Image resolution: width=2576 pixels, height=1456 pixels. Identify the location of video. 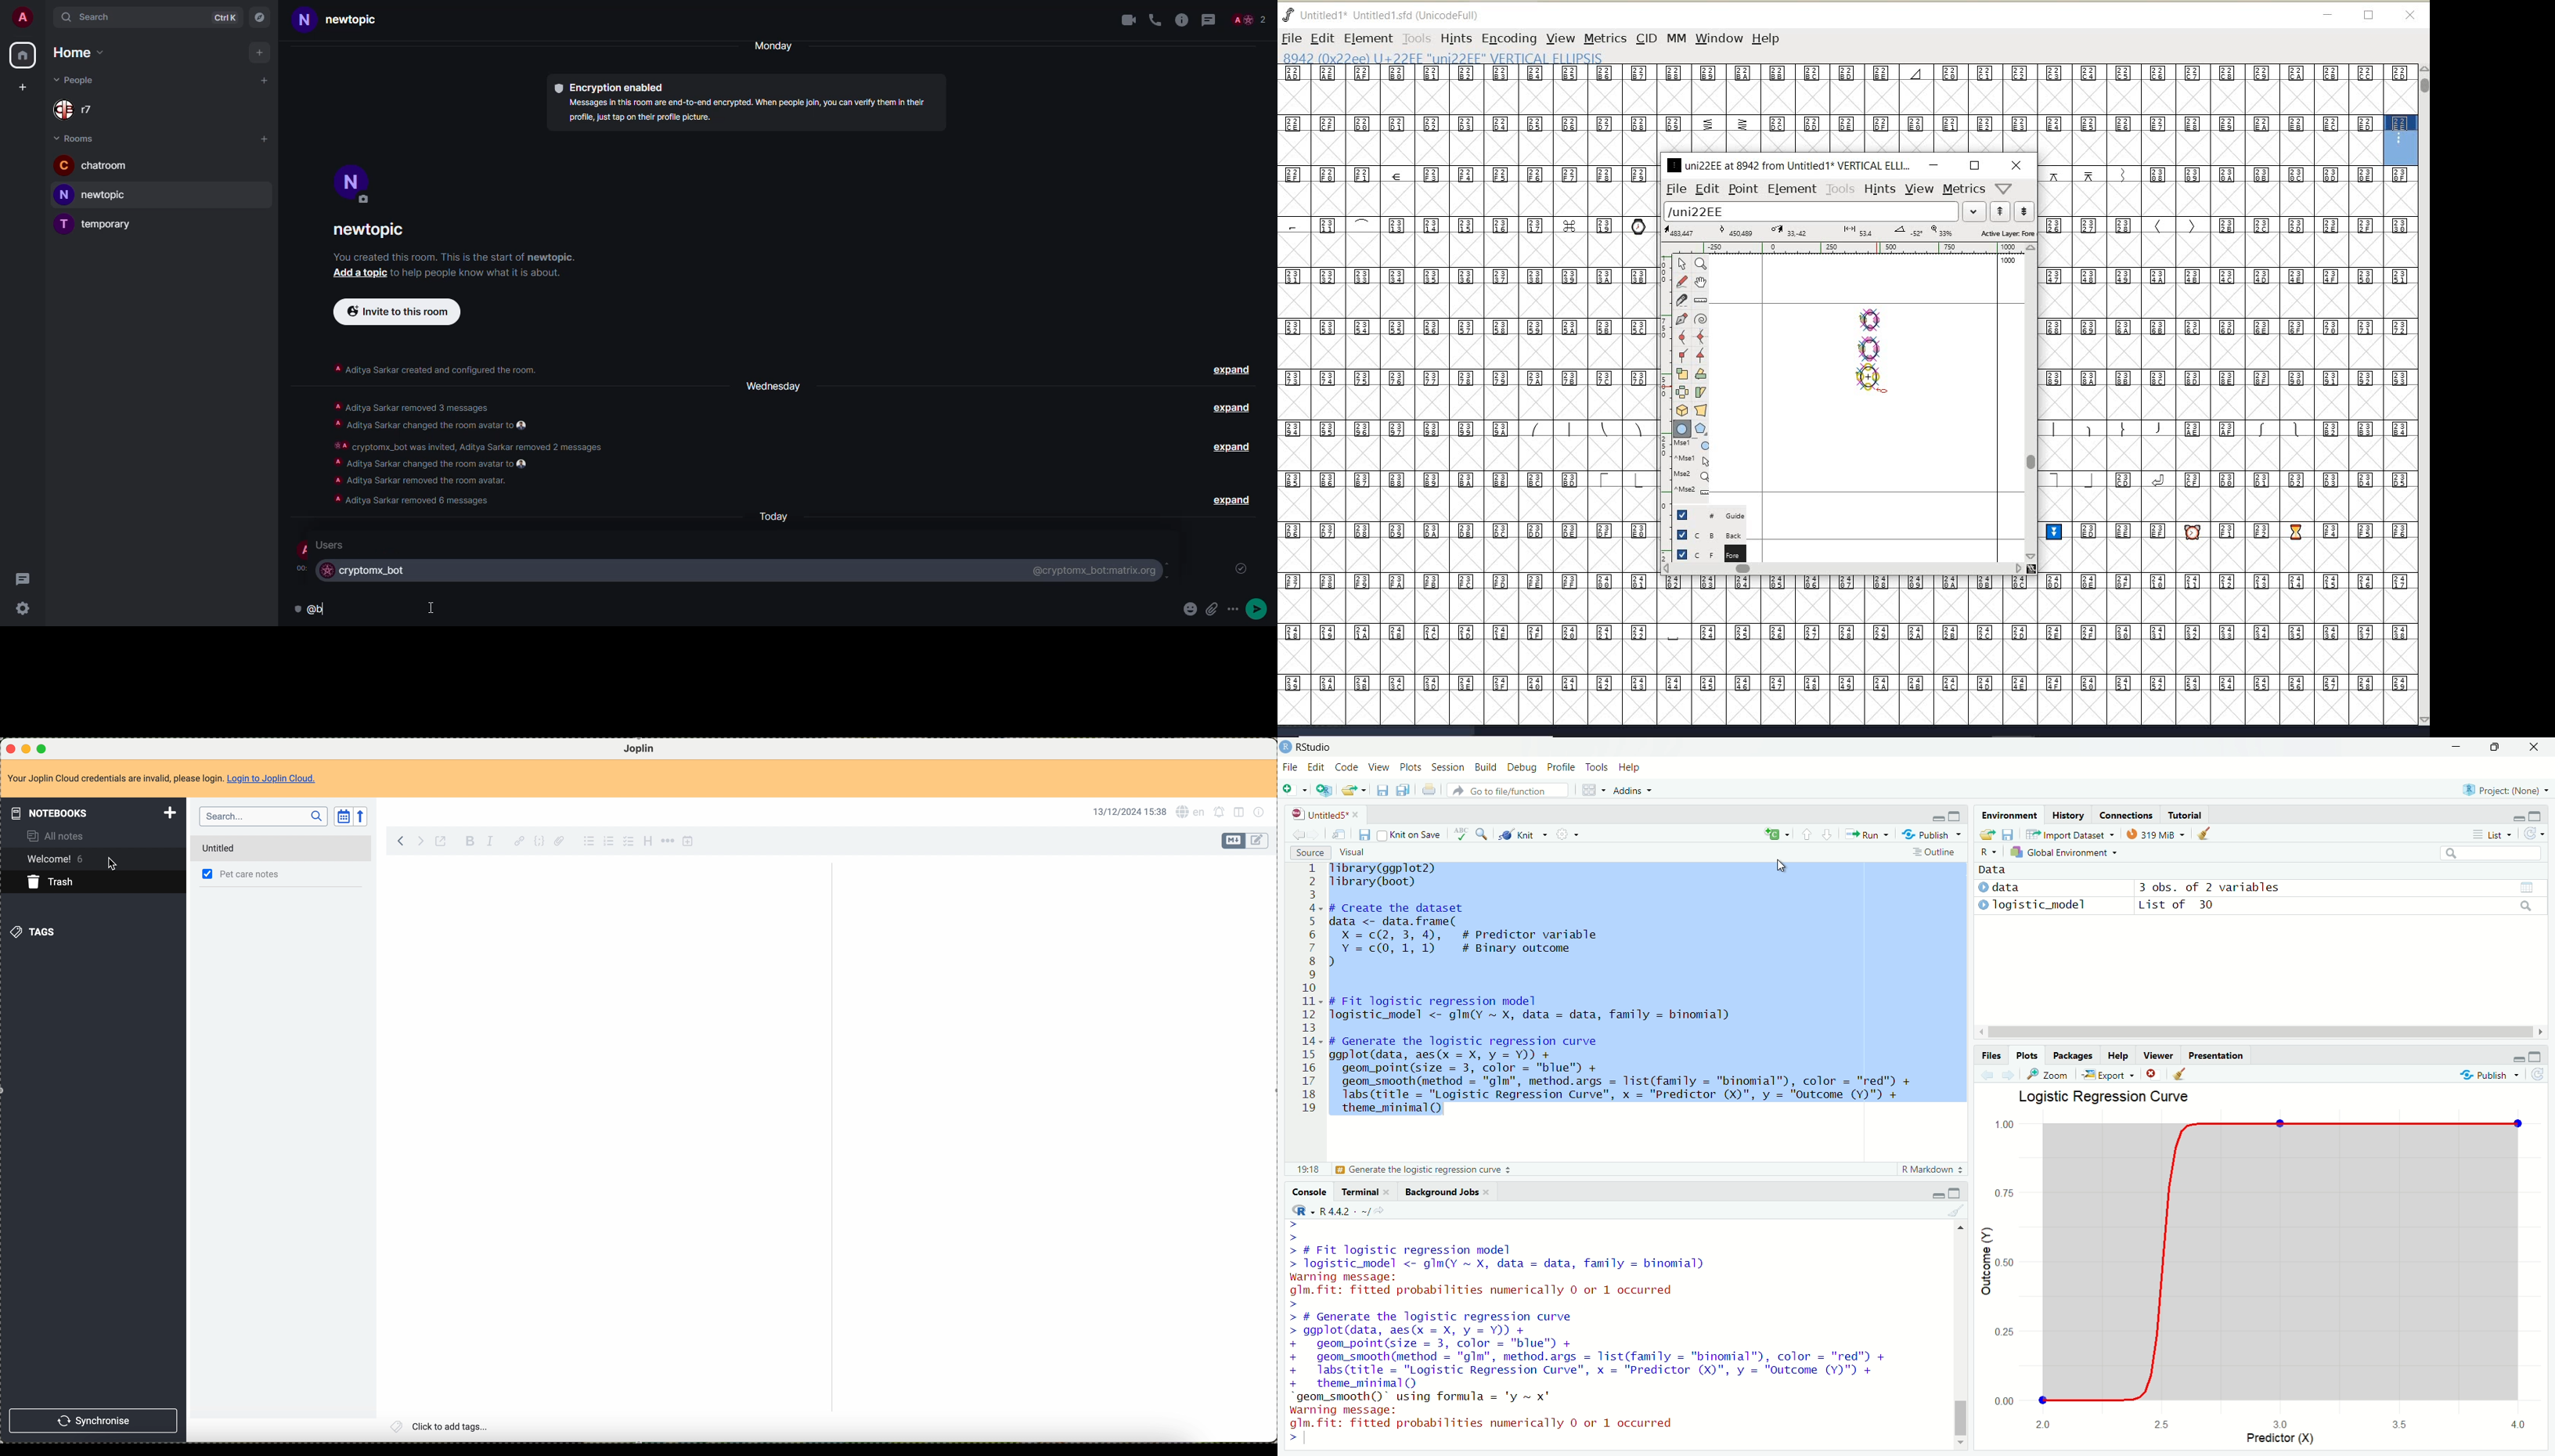
(1123, 20).